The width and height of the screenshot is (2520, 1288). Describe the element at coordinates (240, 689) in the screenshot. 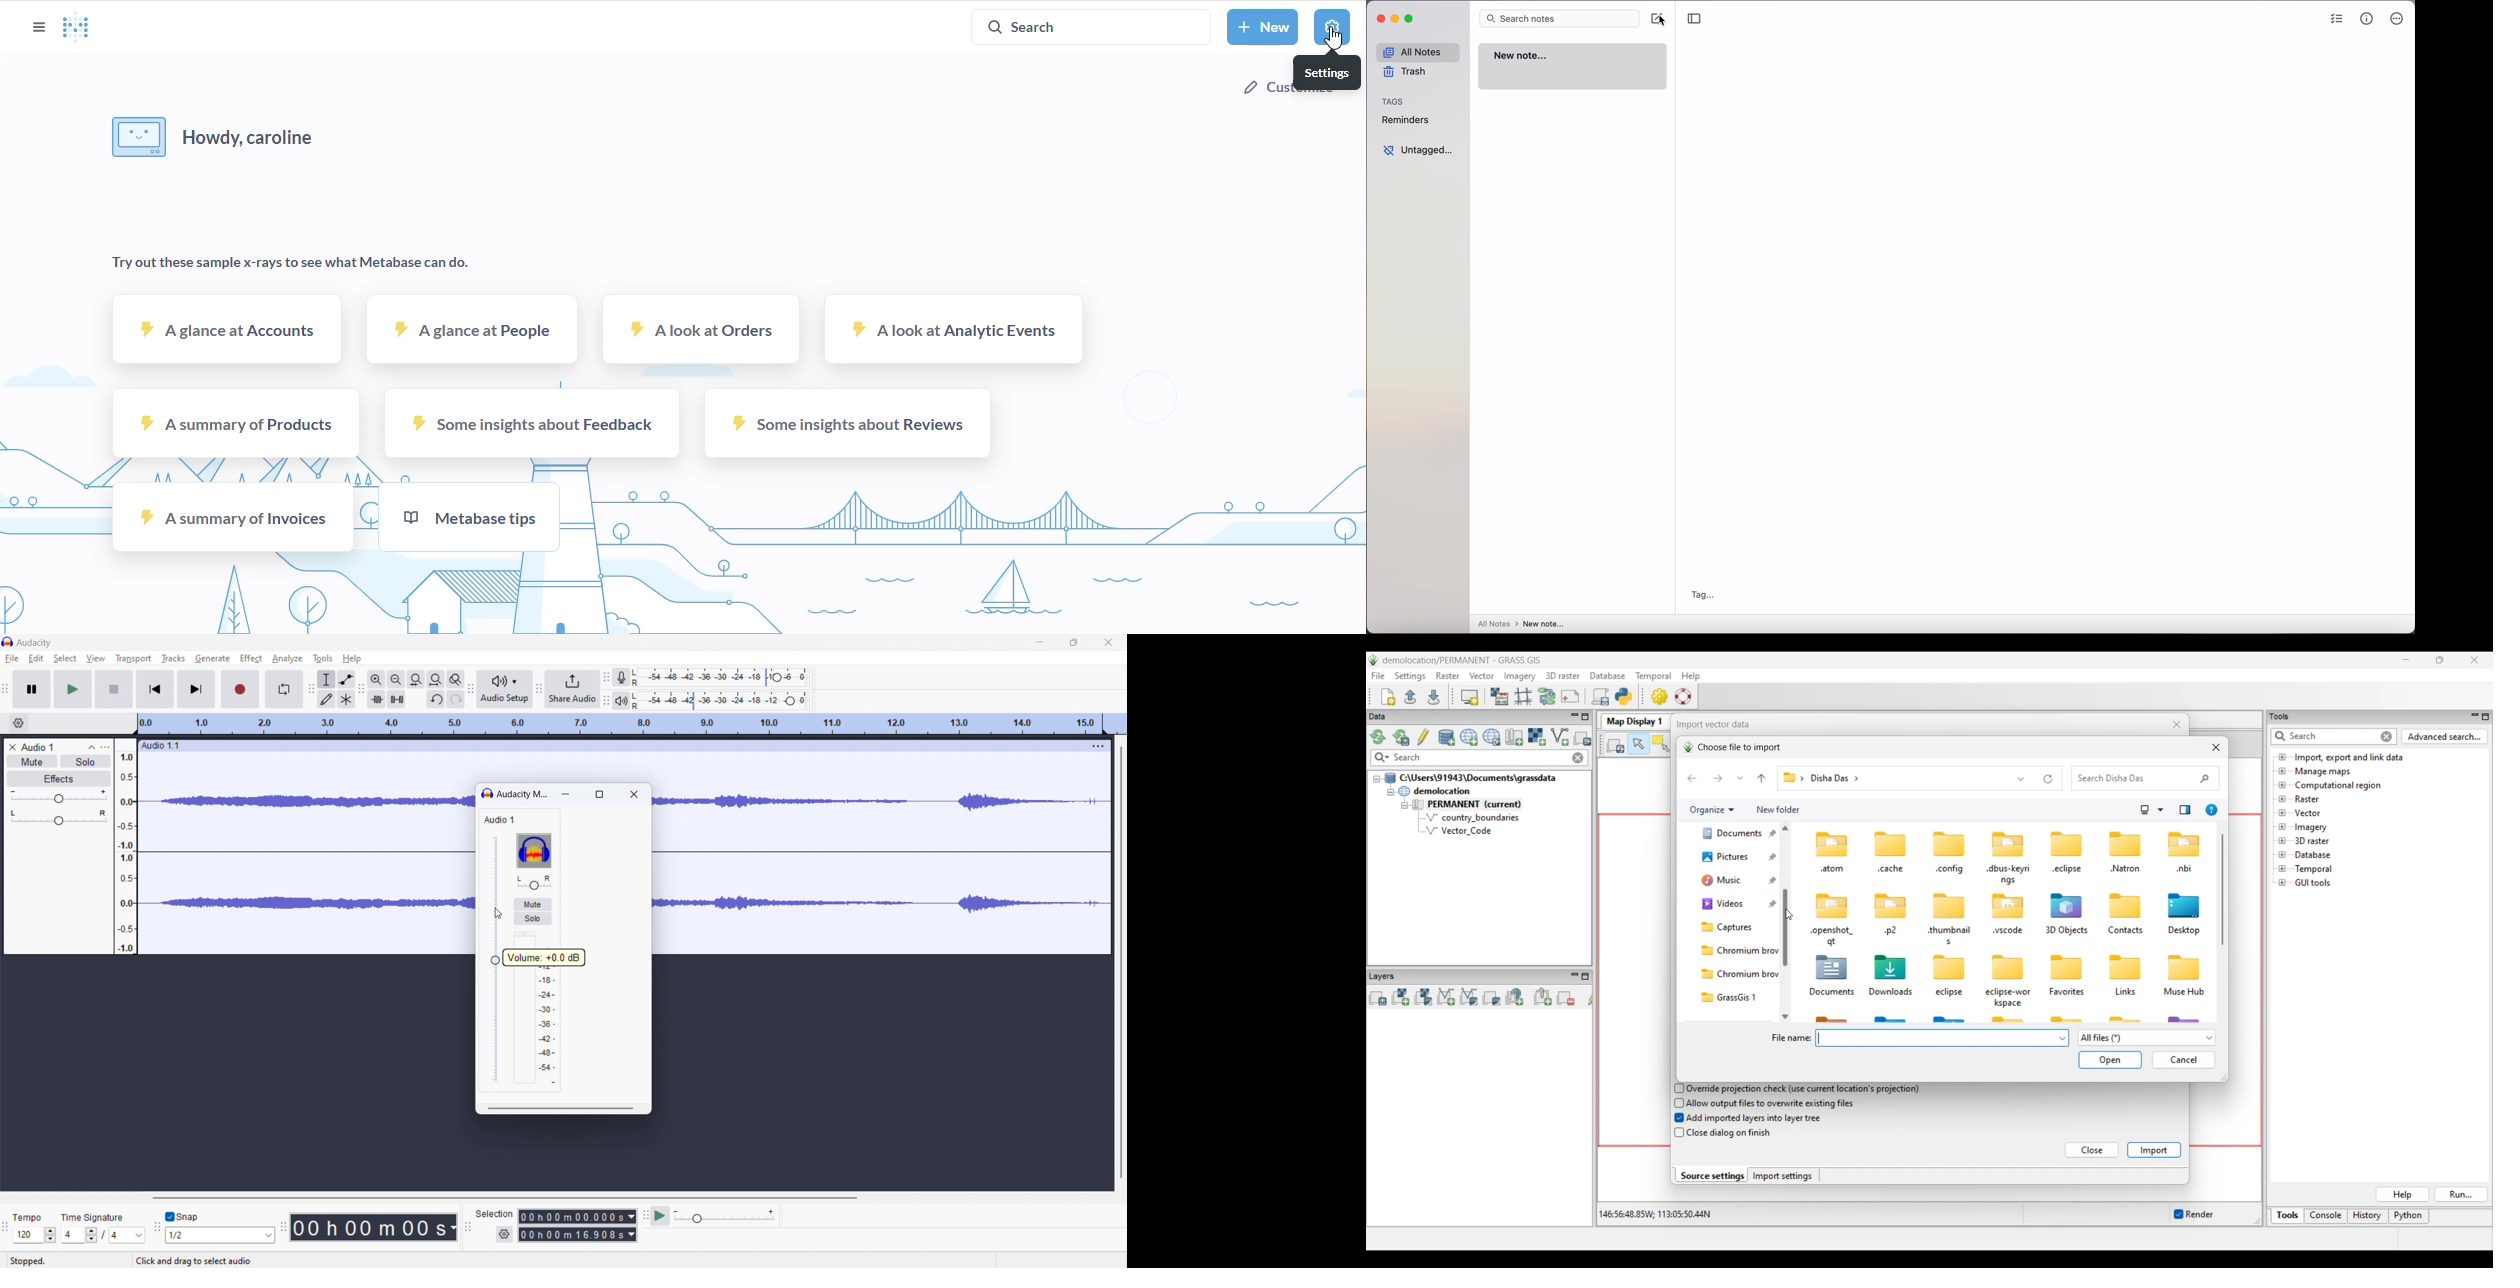

I see `record` at that location.